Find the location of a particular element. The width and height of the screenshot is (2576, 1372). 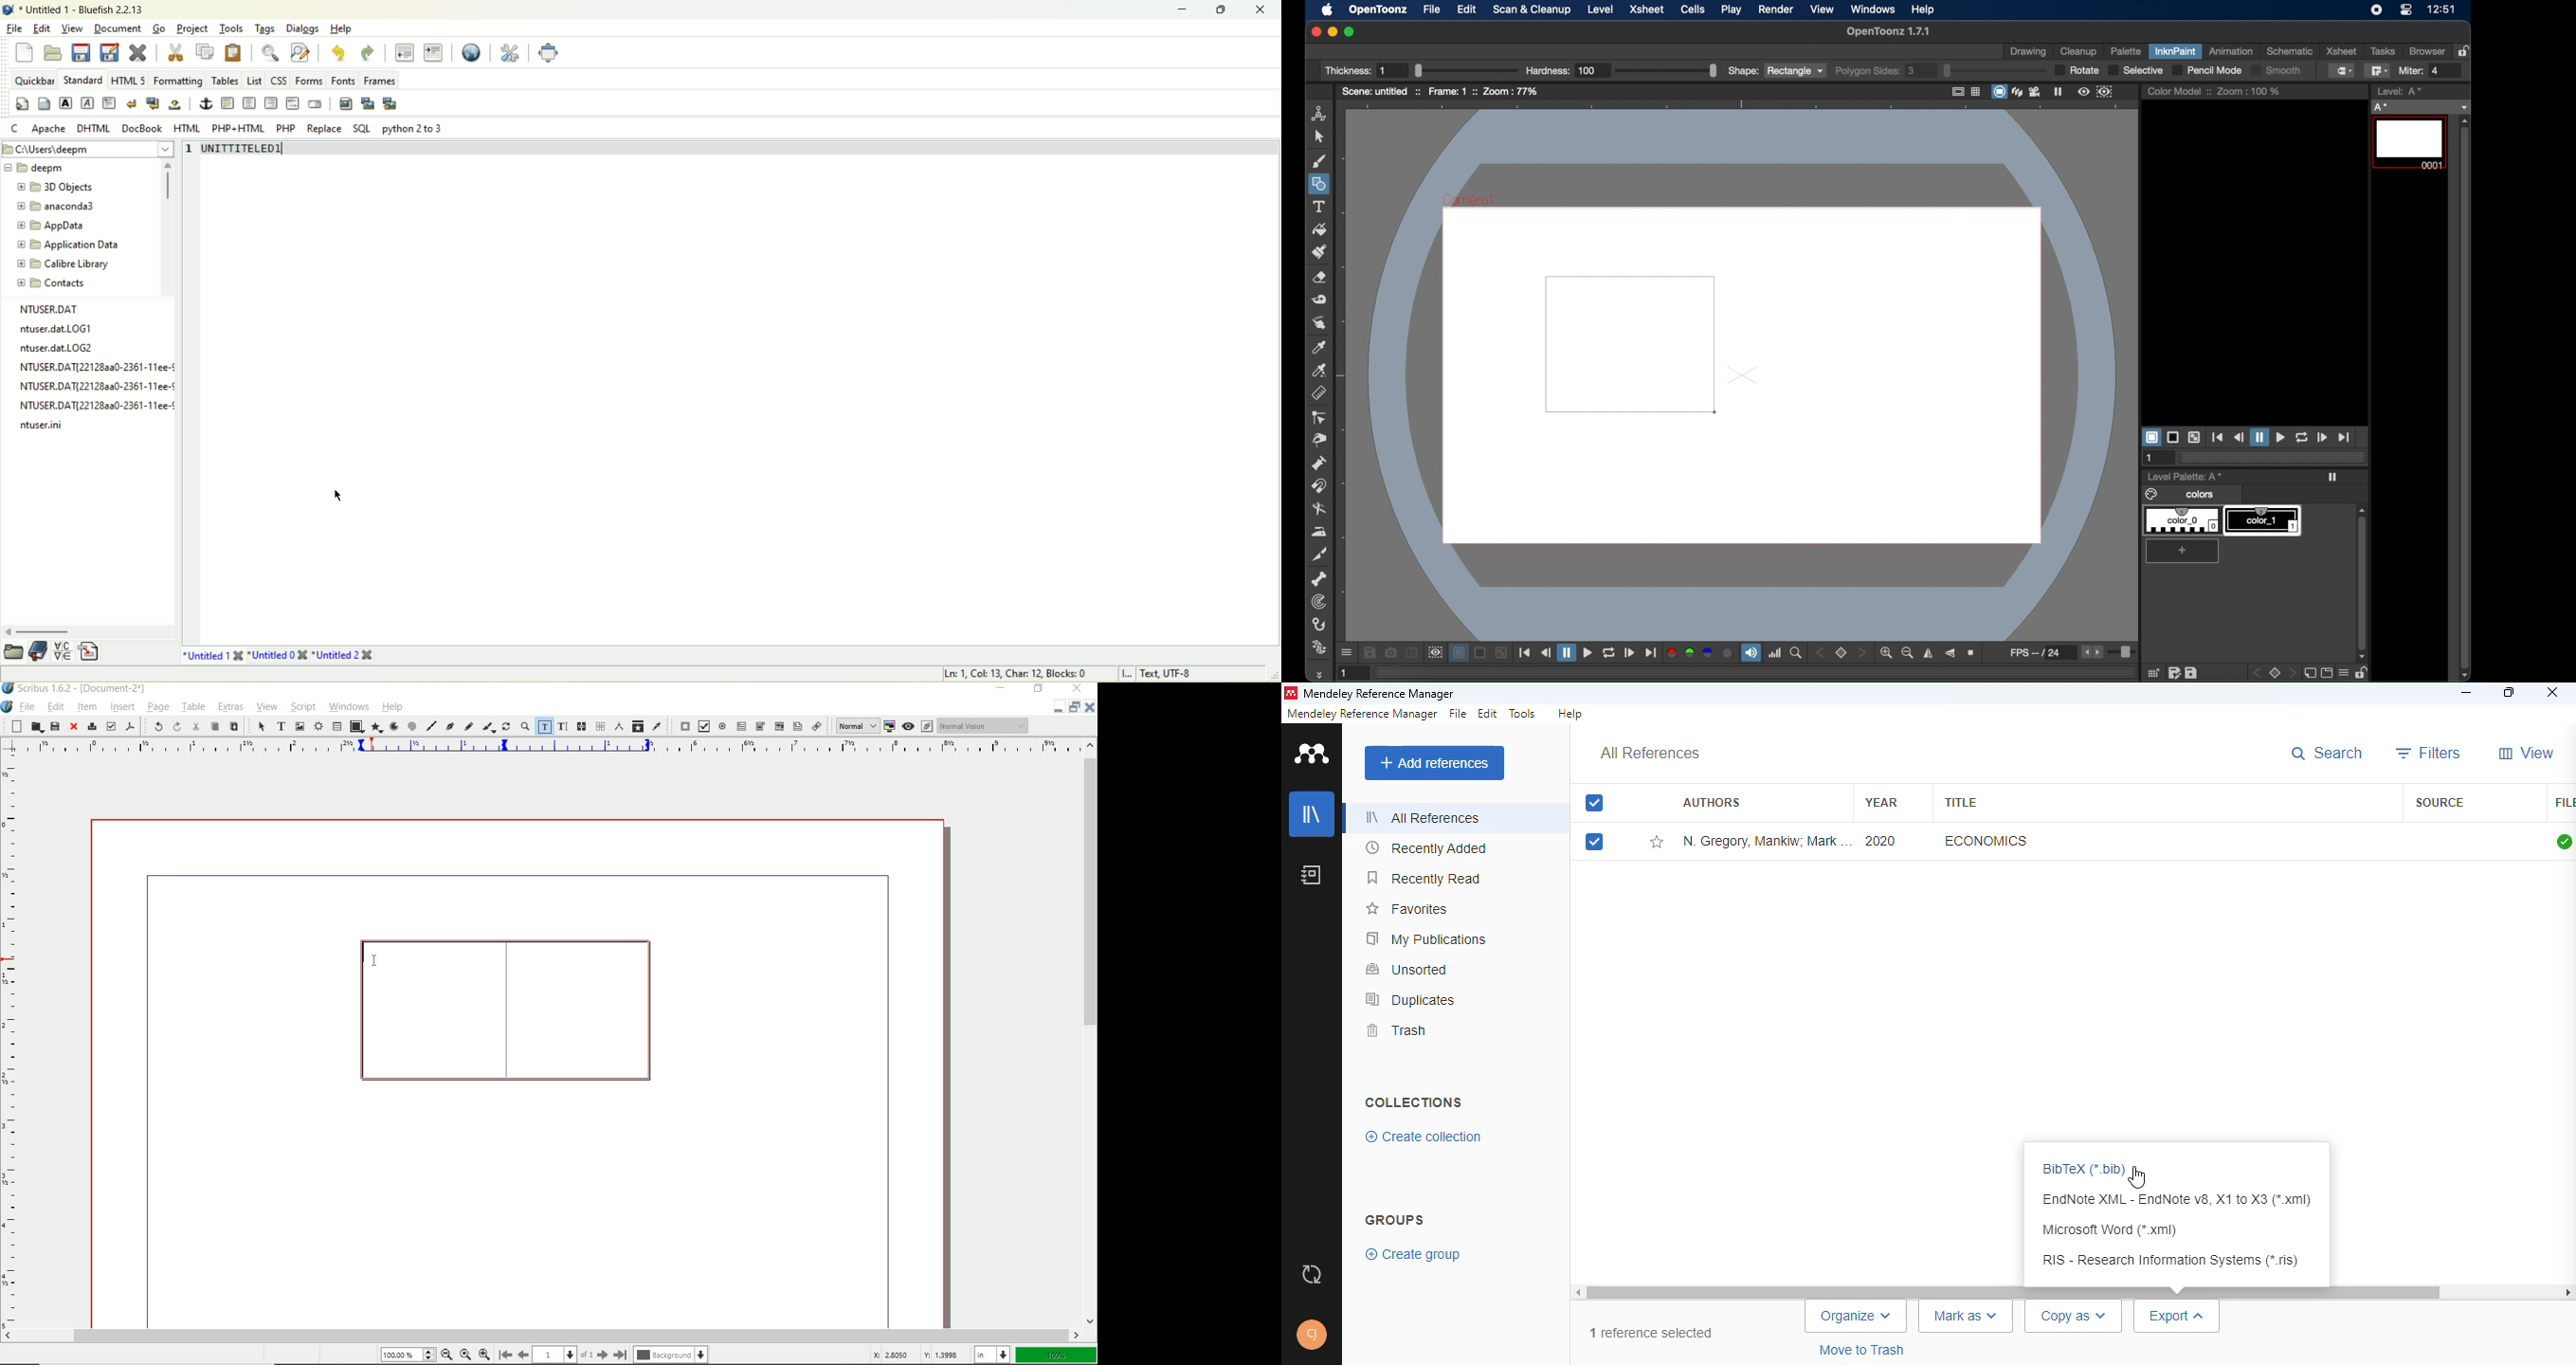

preflight verifier is located at coordinates (111, 726).